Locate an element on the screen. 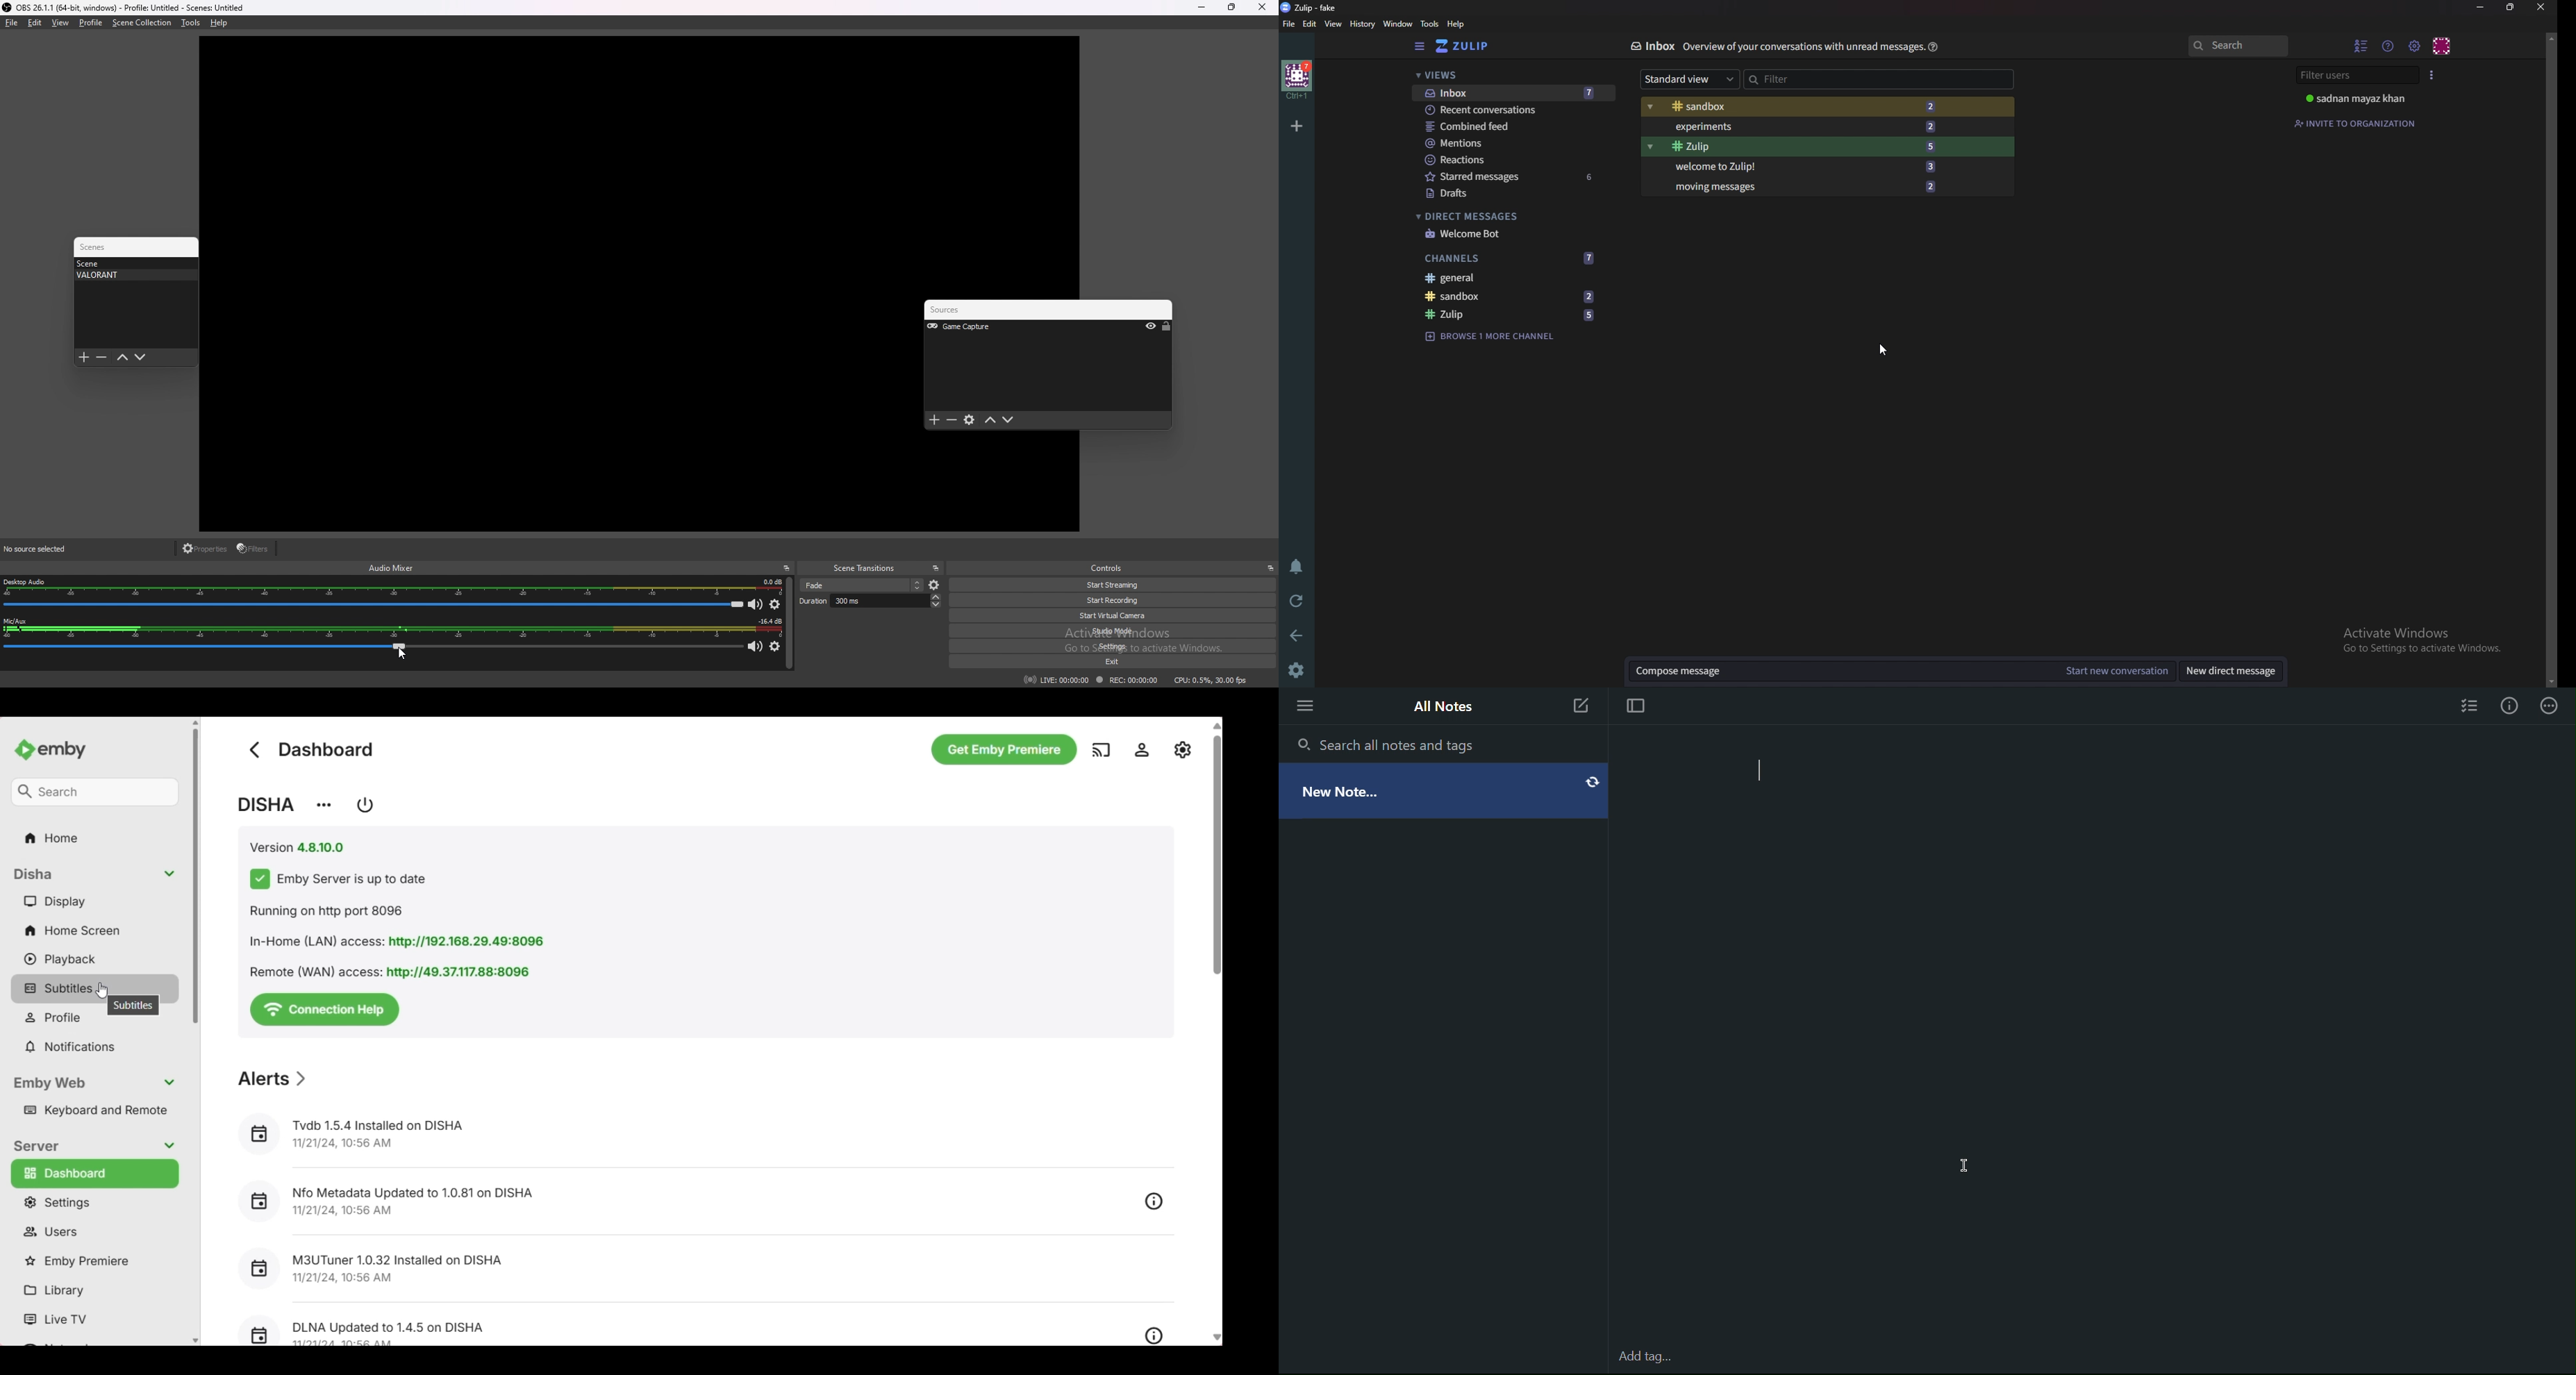 The image size is (2576, 1400). Inbox is located at coordinates (1509, 93).